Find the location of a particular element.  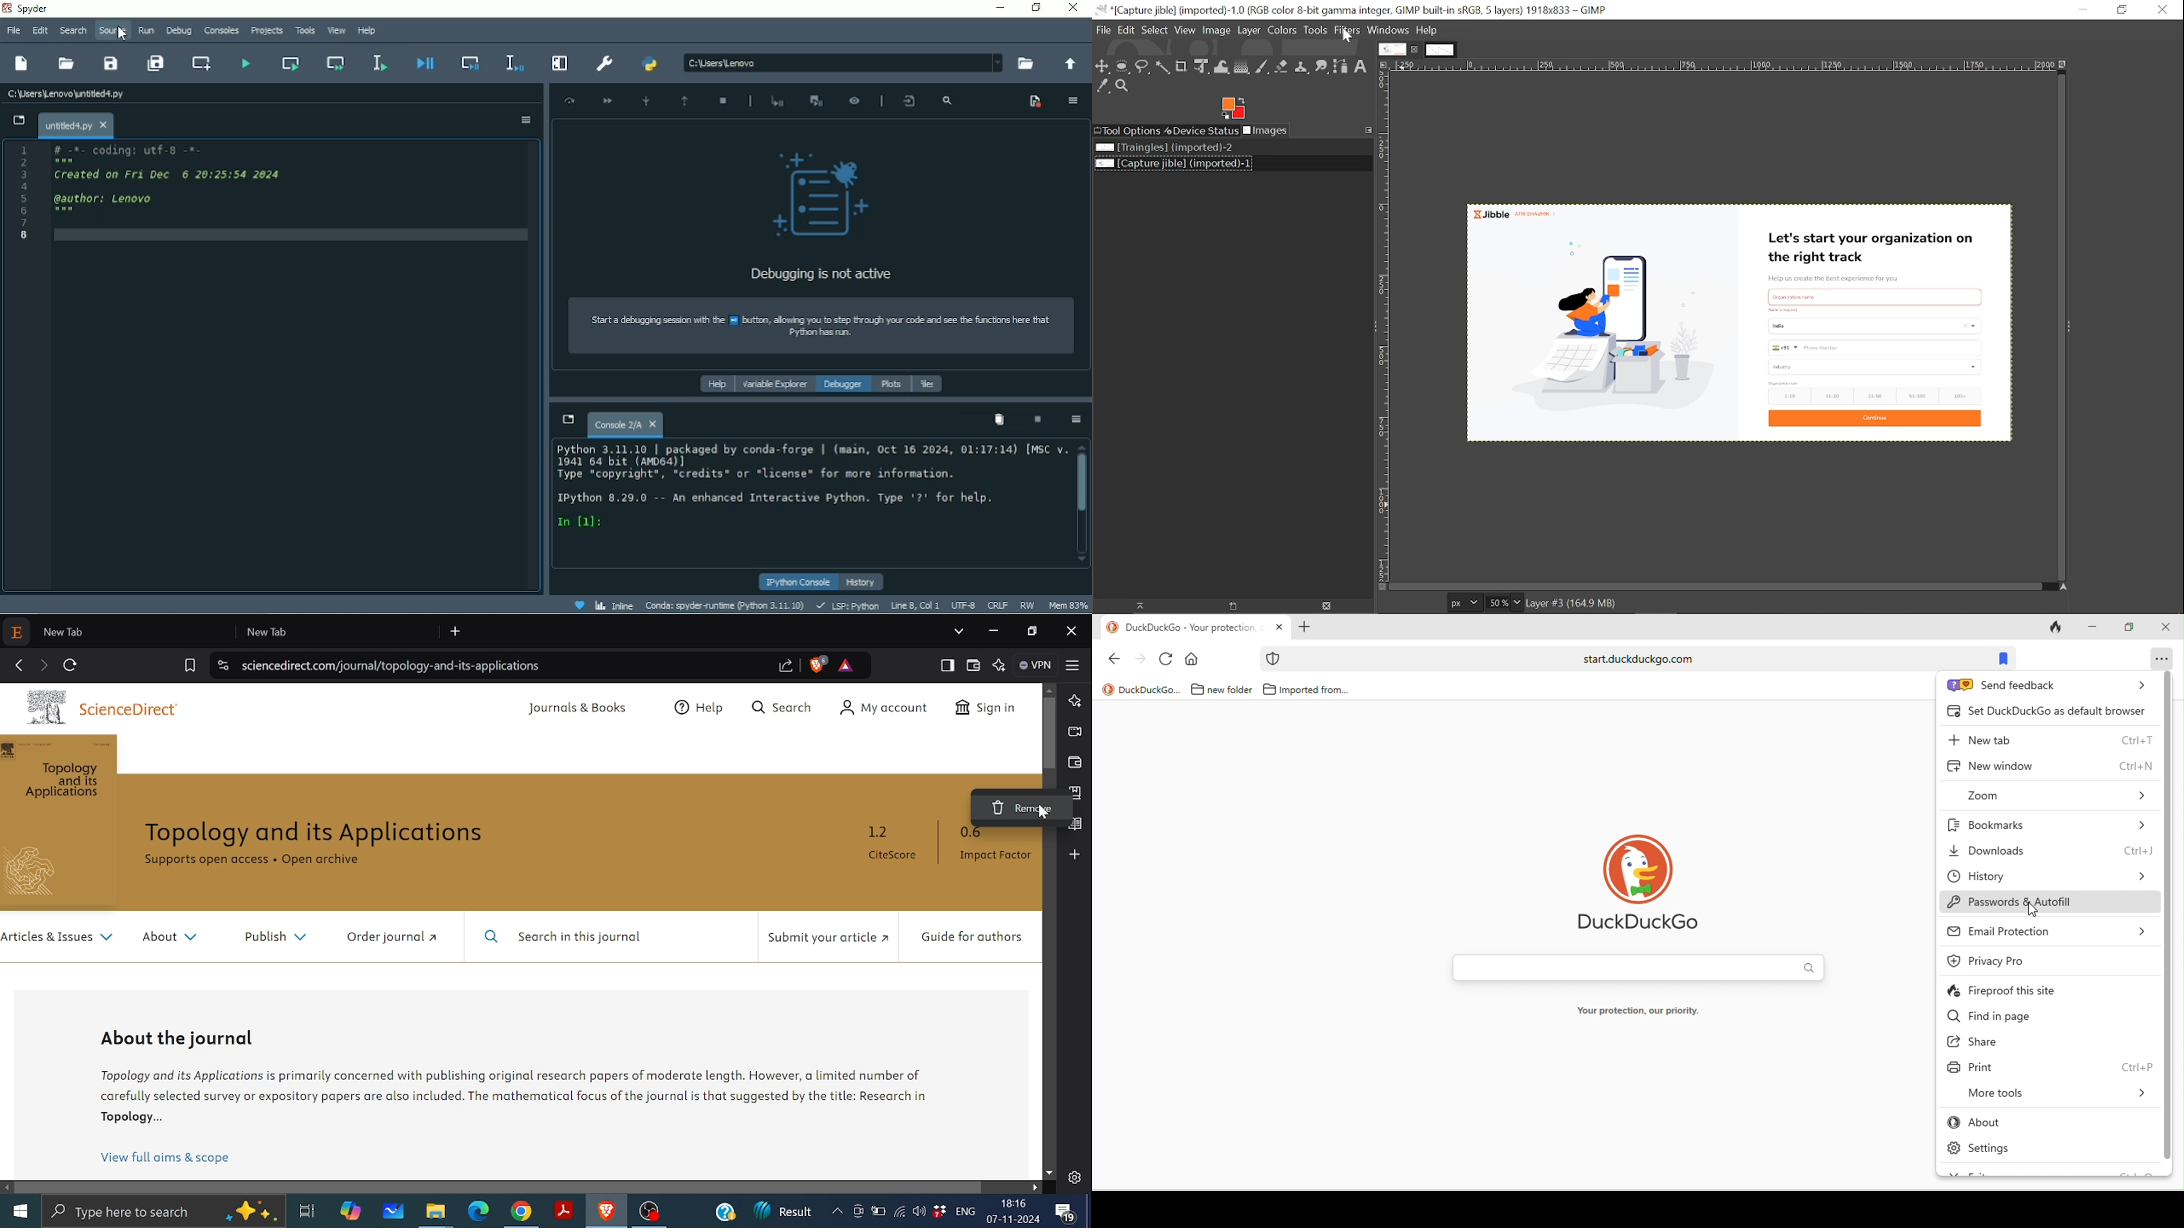

Files is located at coordinates (929, 384).